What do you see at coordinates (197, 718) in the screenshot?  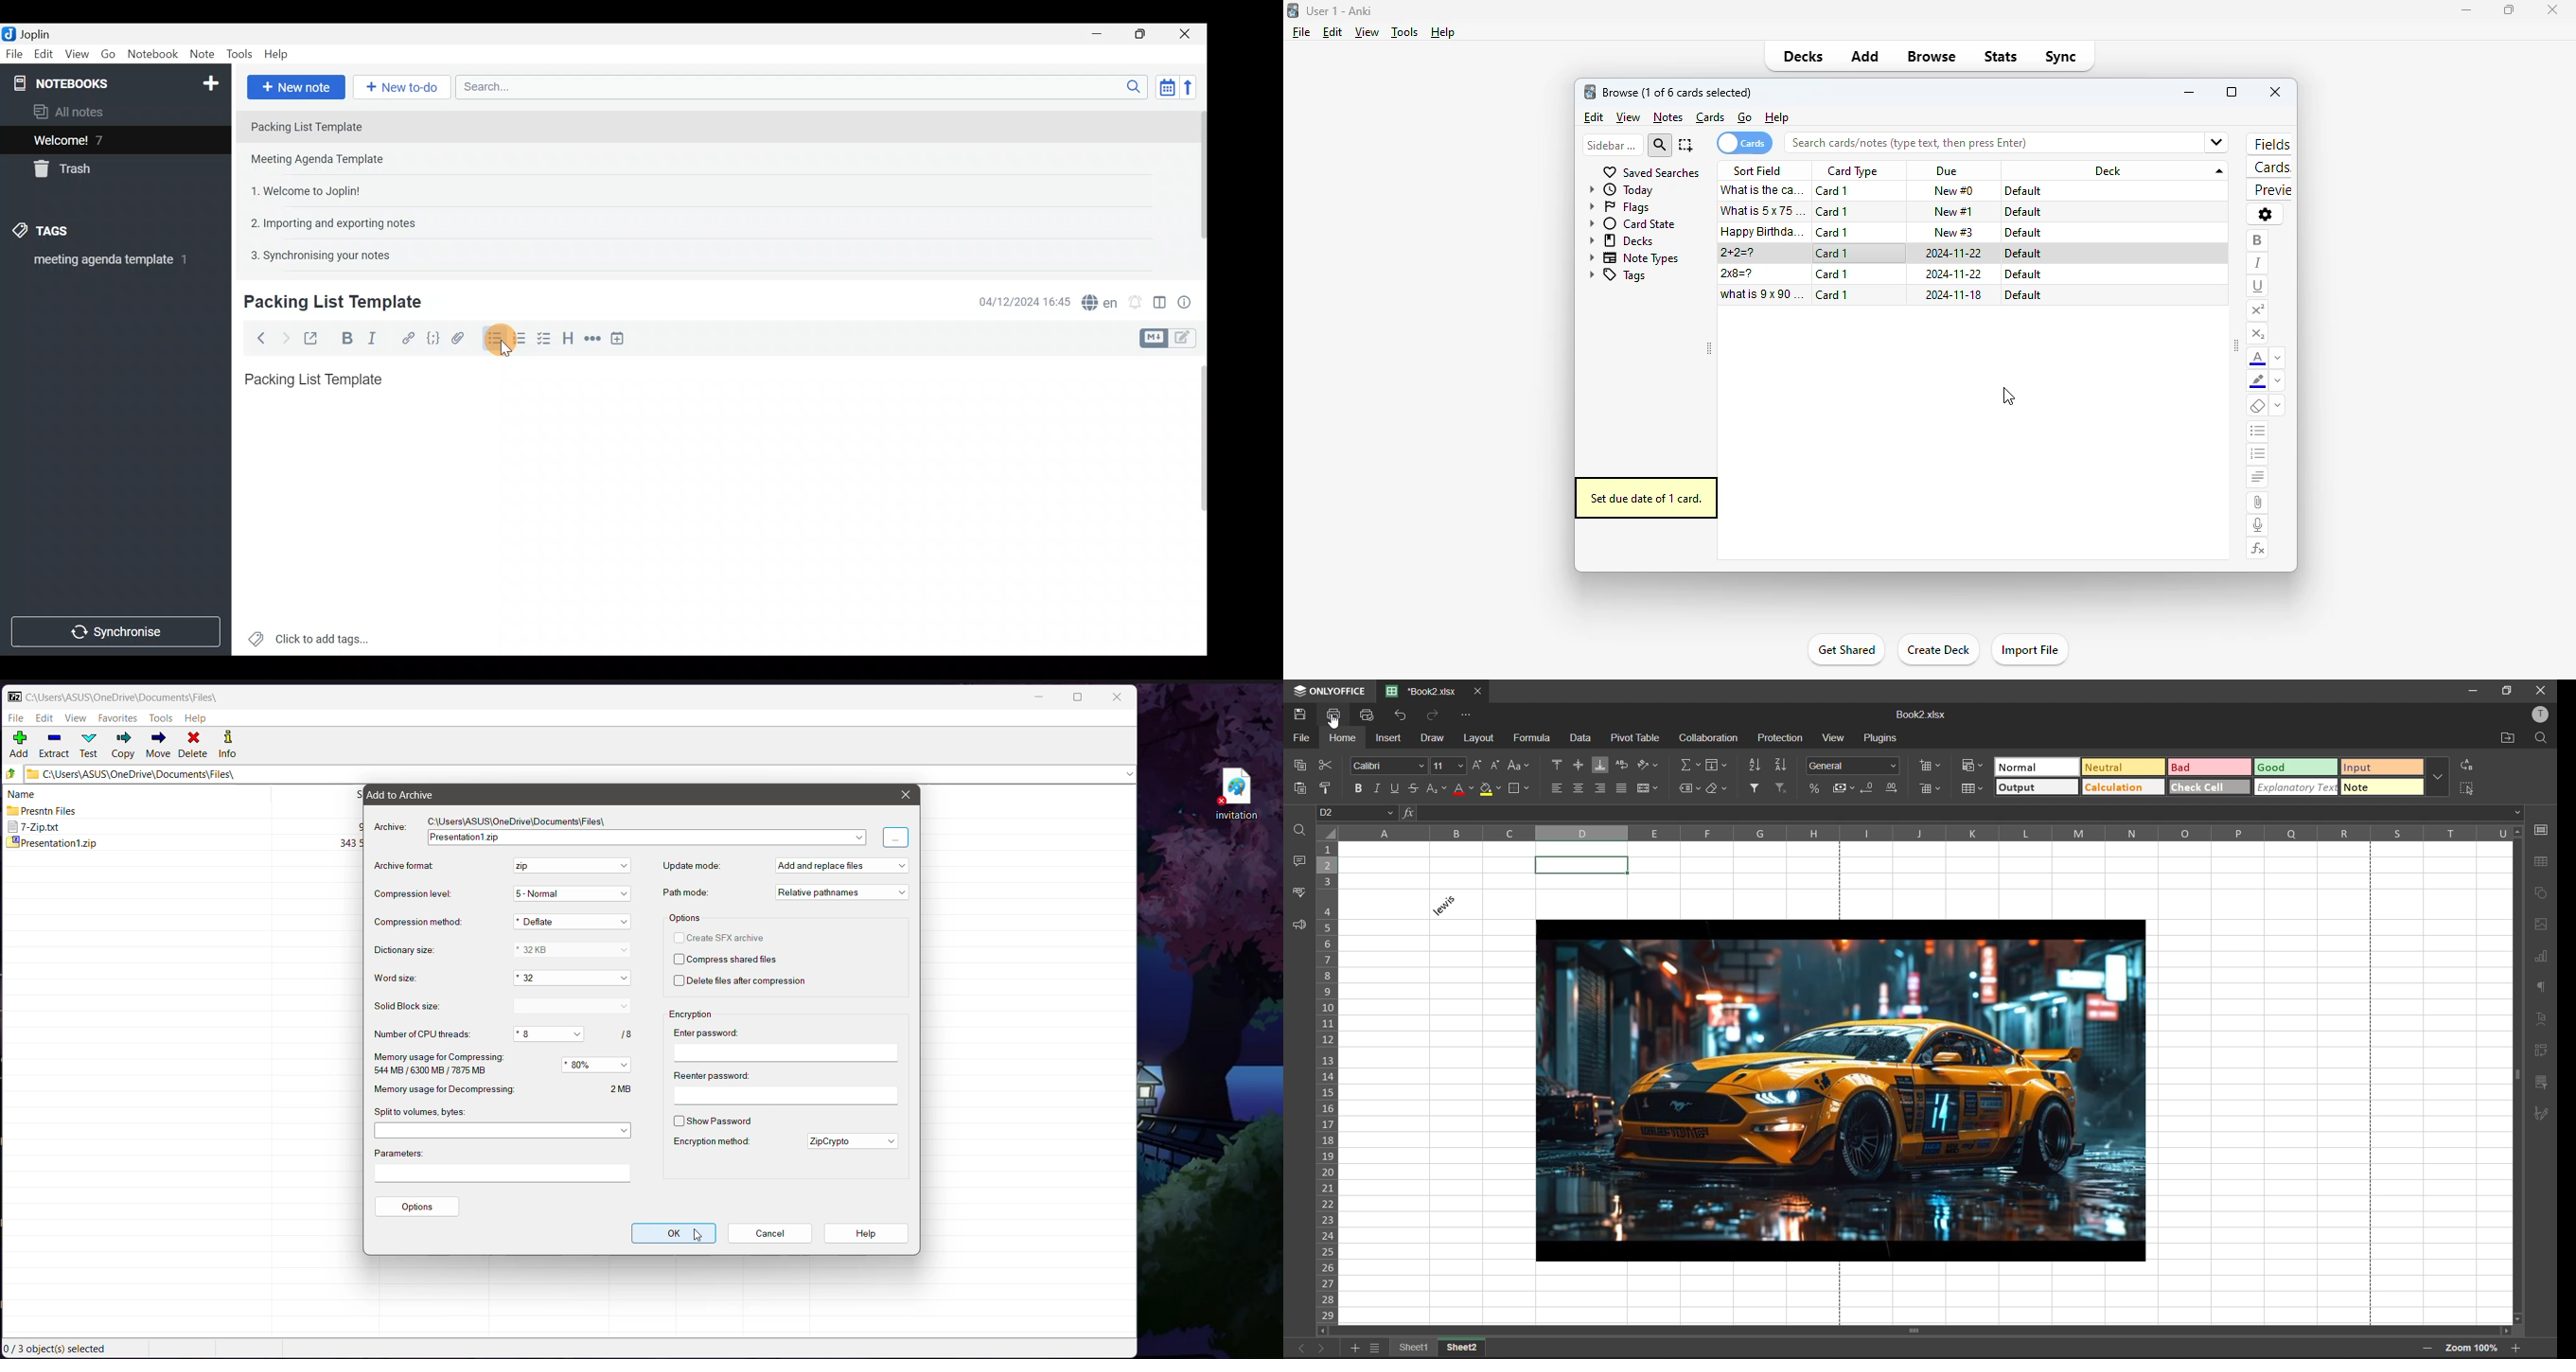 I see `Help` at bounding box center [197, 718].